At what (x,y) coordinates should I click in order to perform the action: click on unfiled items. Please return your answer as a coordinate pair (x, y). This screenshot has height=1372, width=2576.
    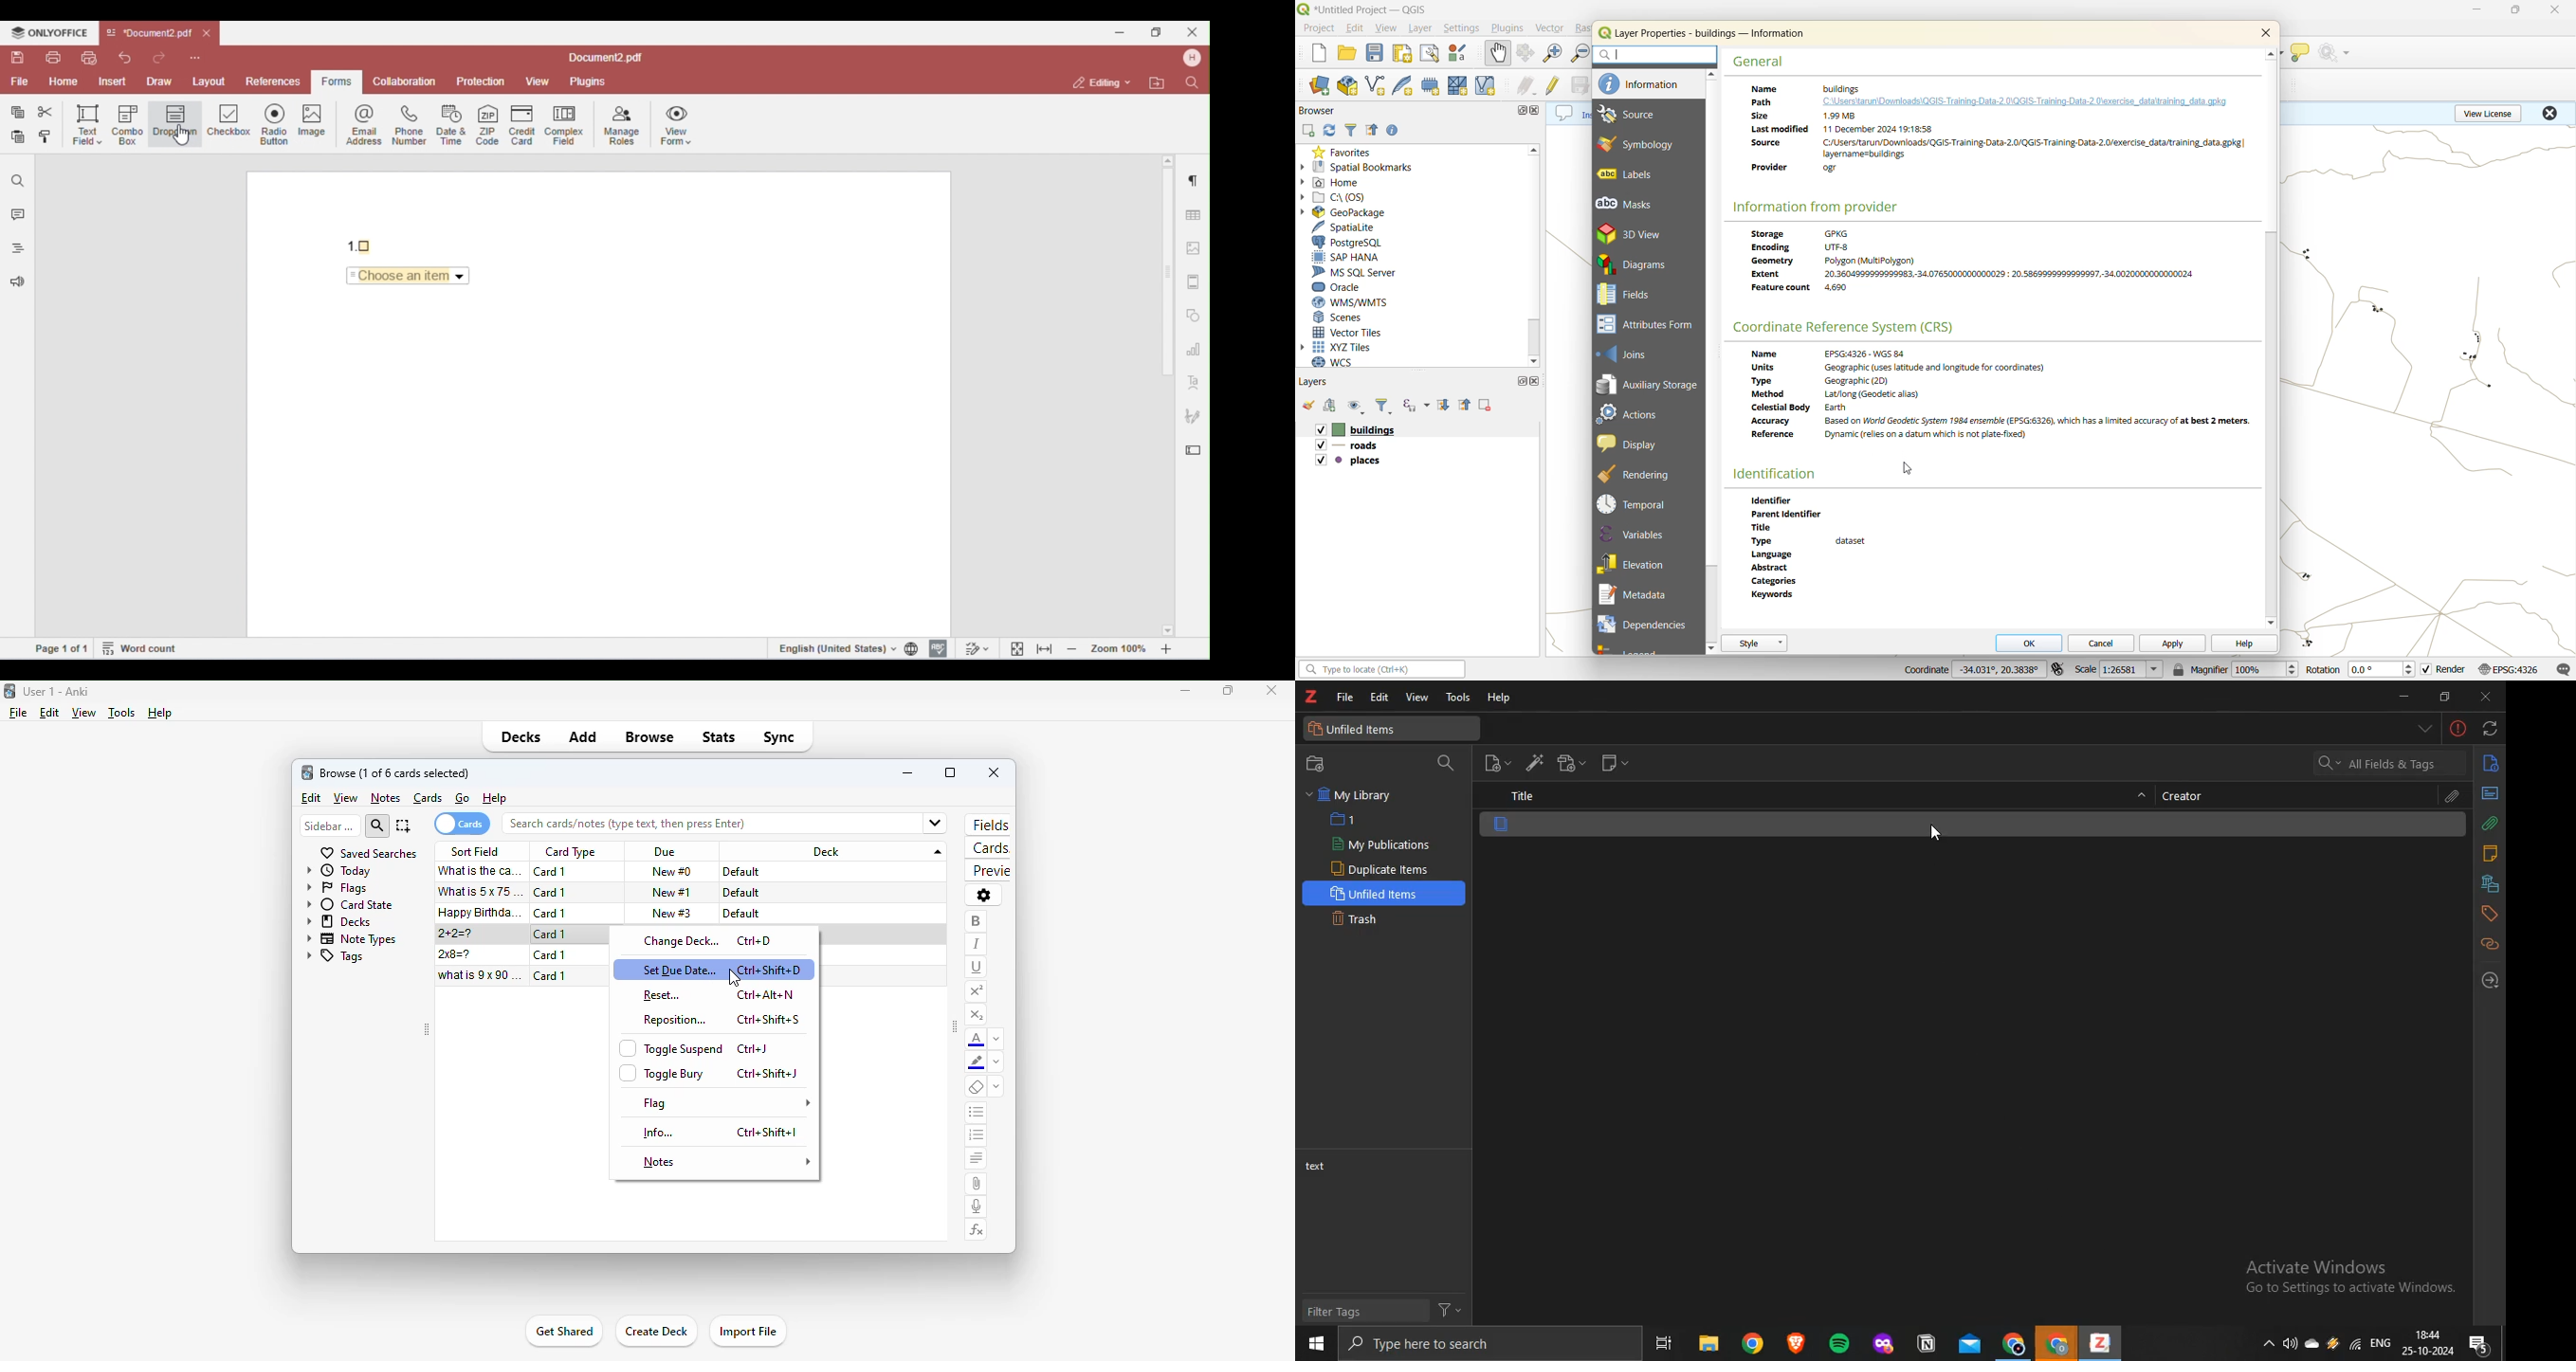
    Looking at the image, I should click on (1386, 893).